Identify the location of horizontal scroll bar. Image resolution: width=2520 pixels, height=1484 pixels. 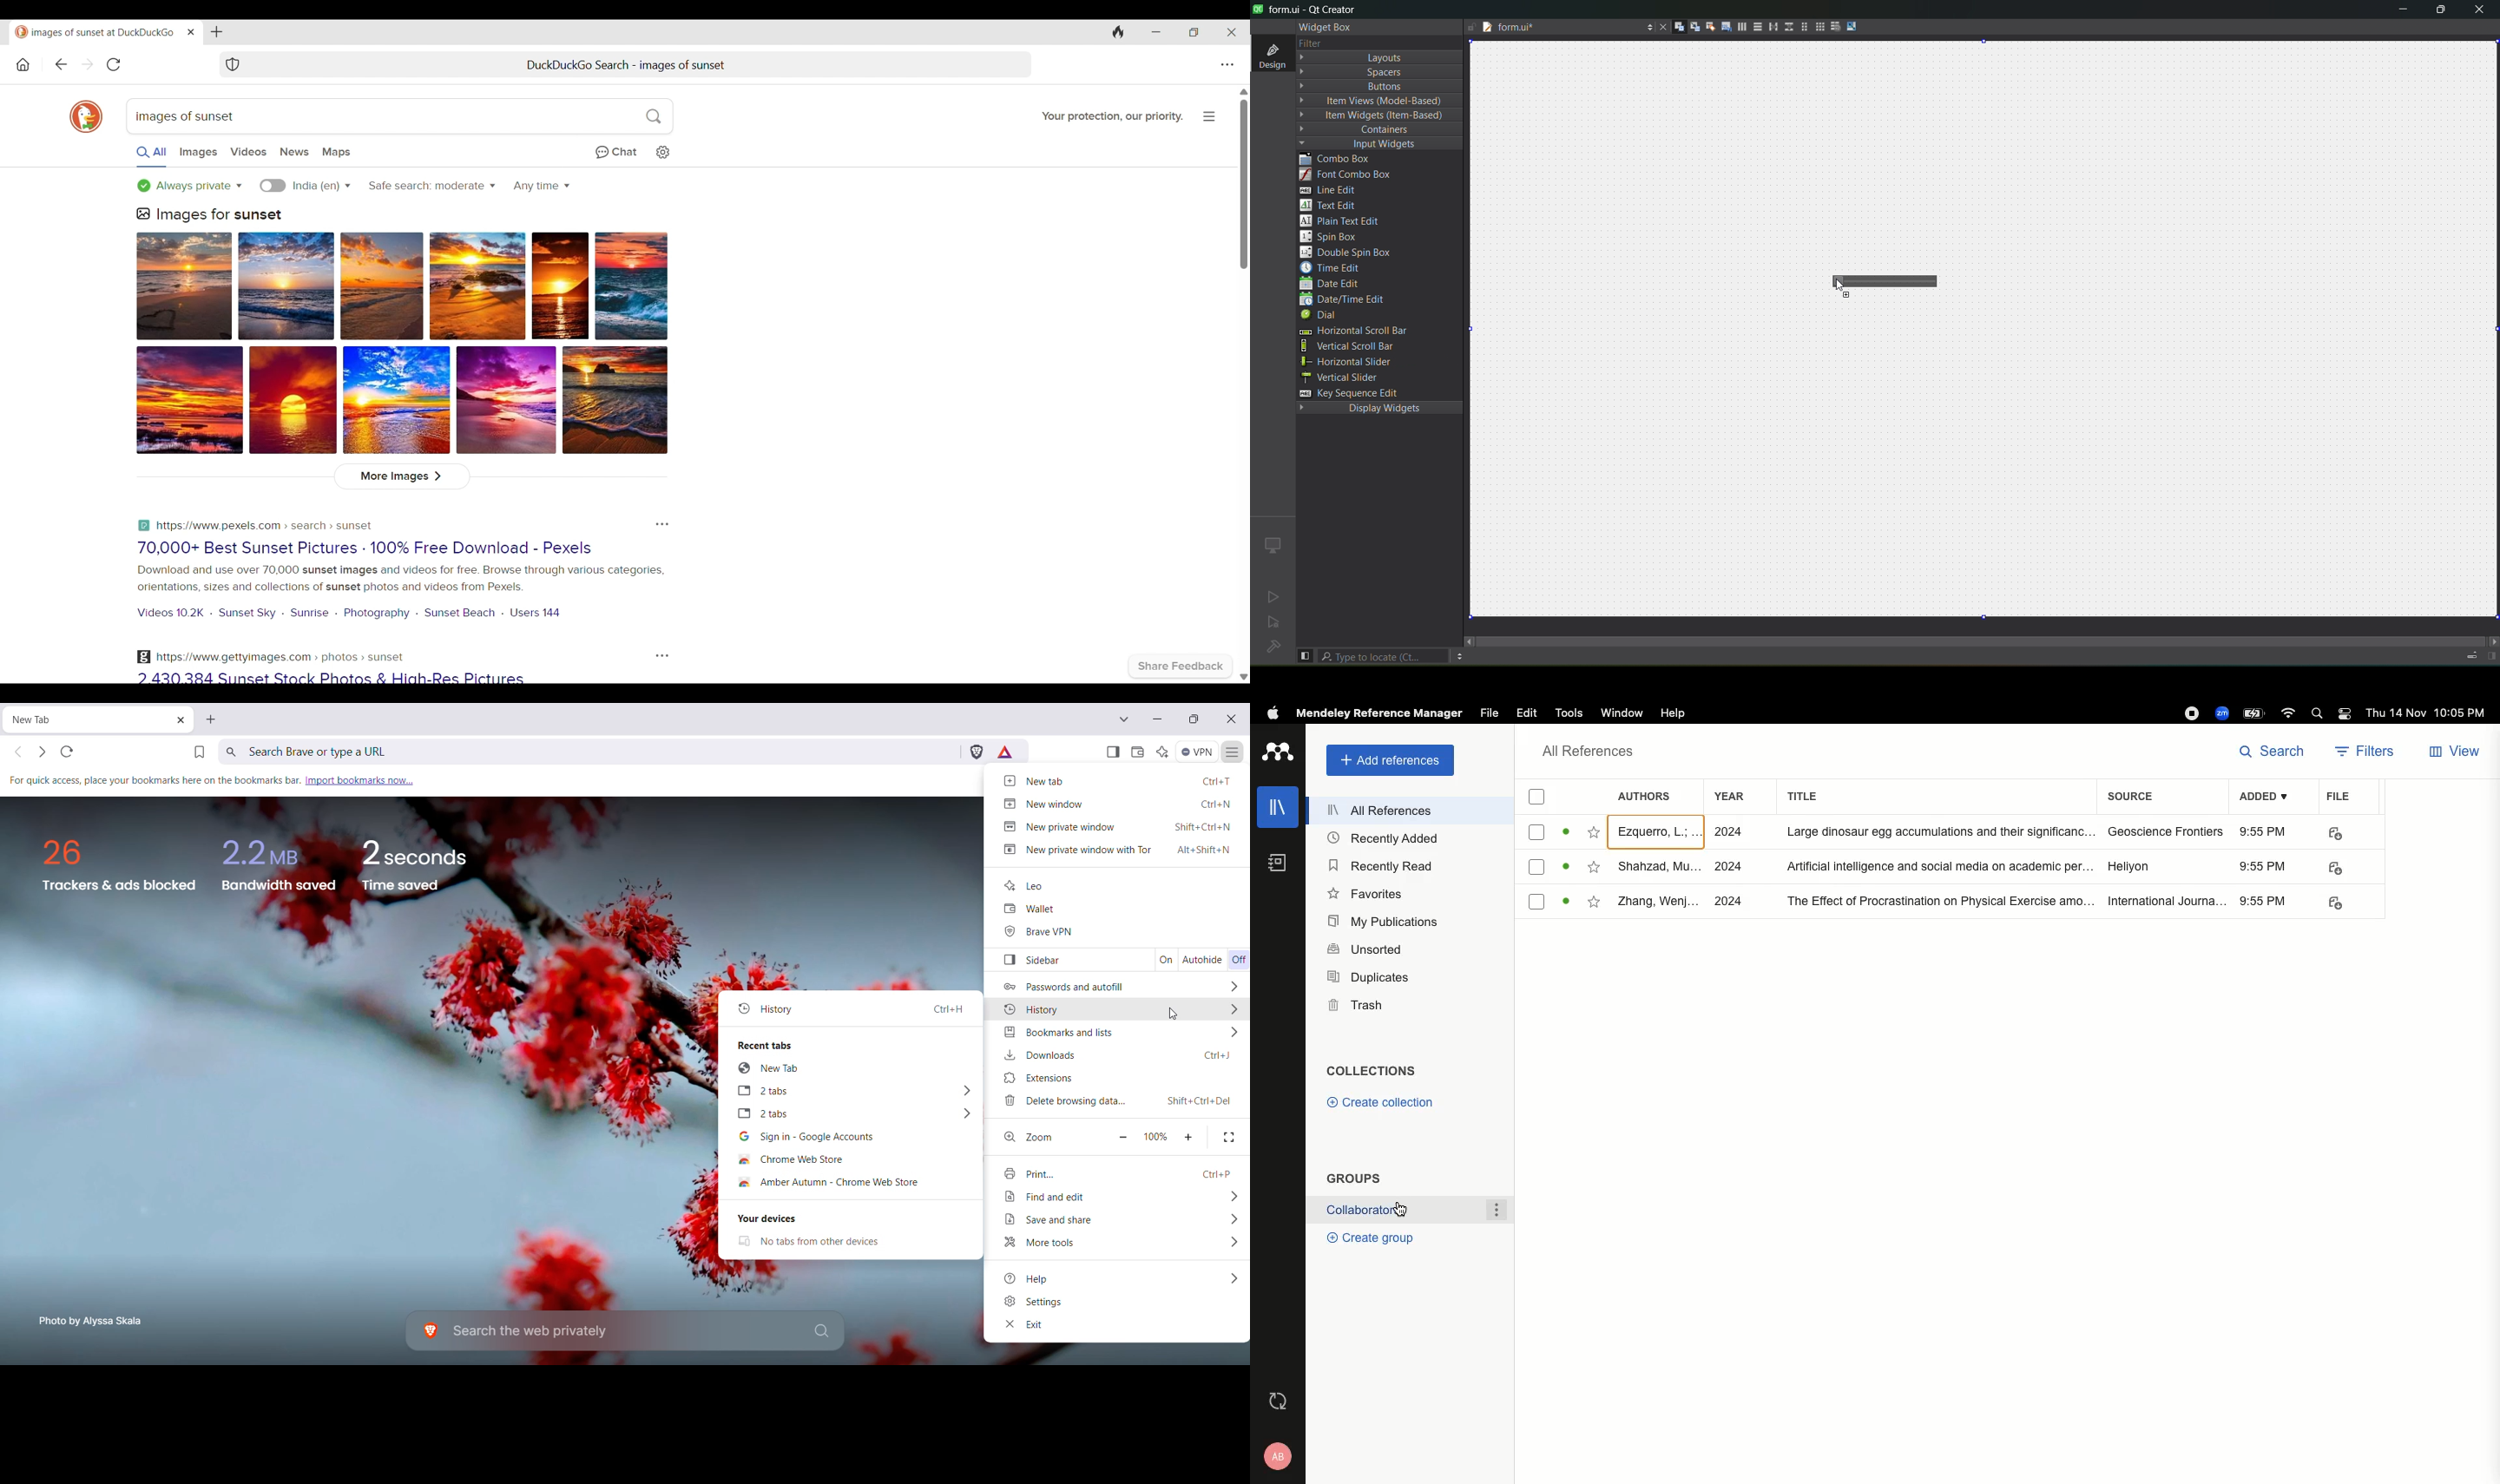
(1376, 331).